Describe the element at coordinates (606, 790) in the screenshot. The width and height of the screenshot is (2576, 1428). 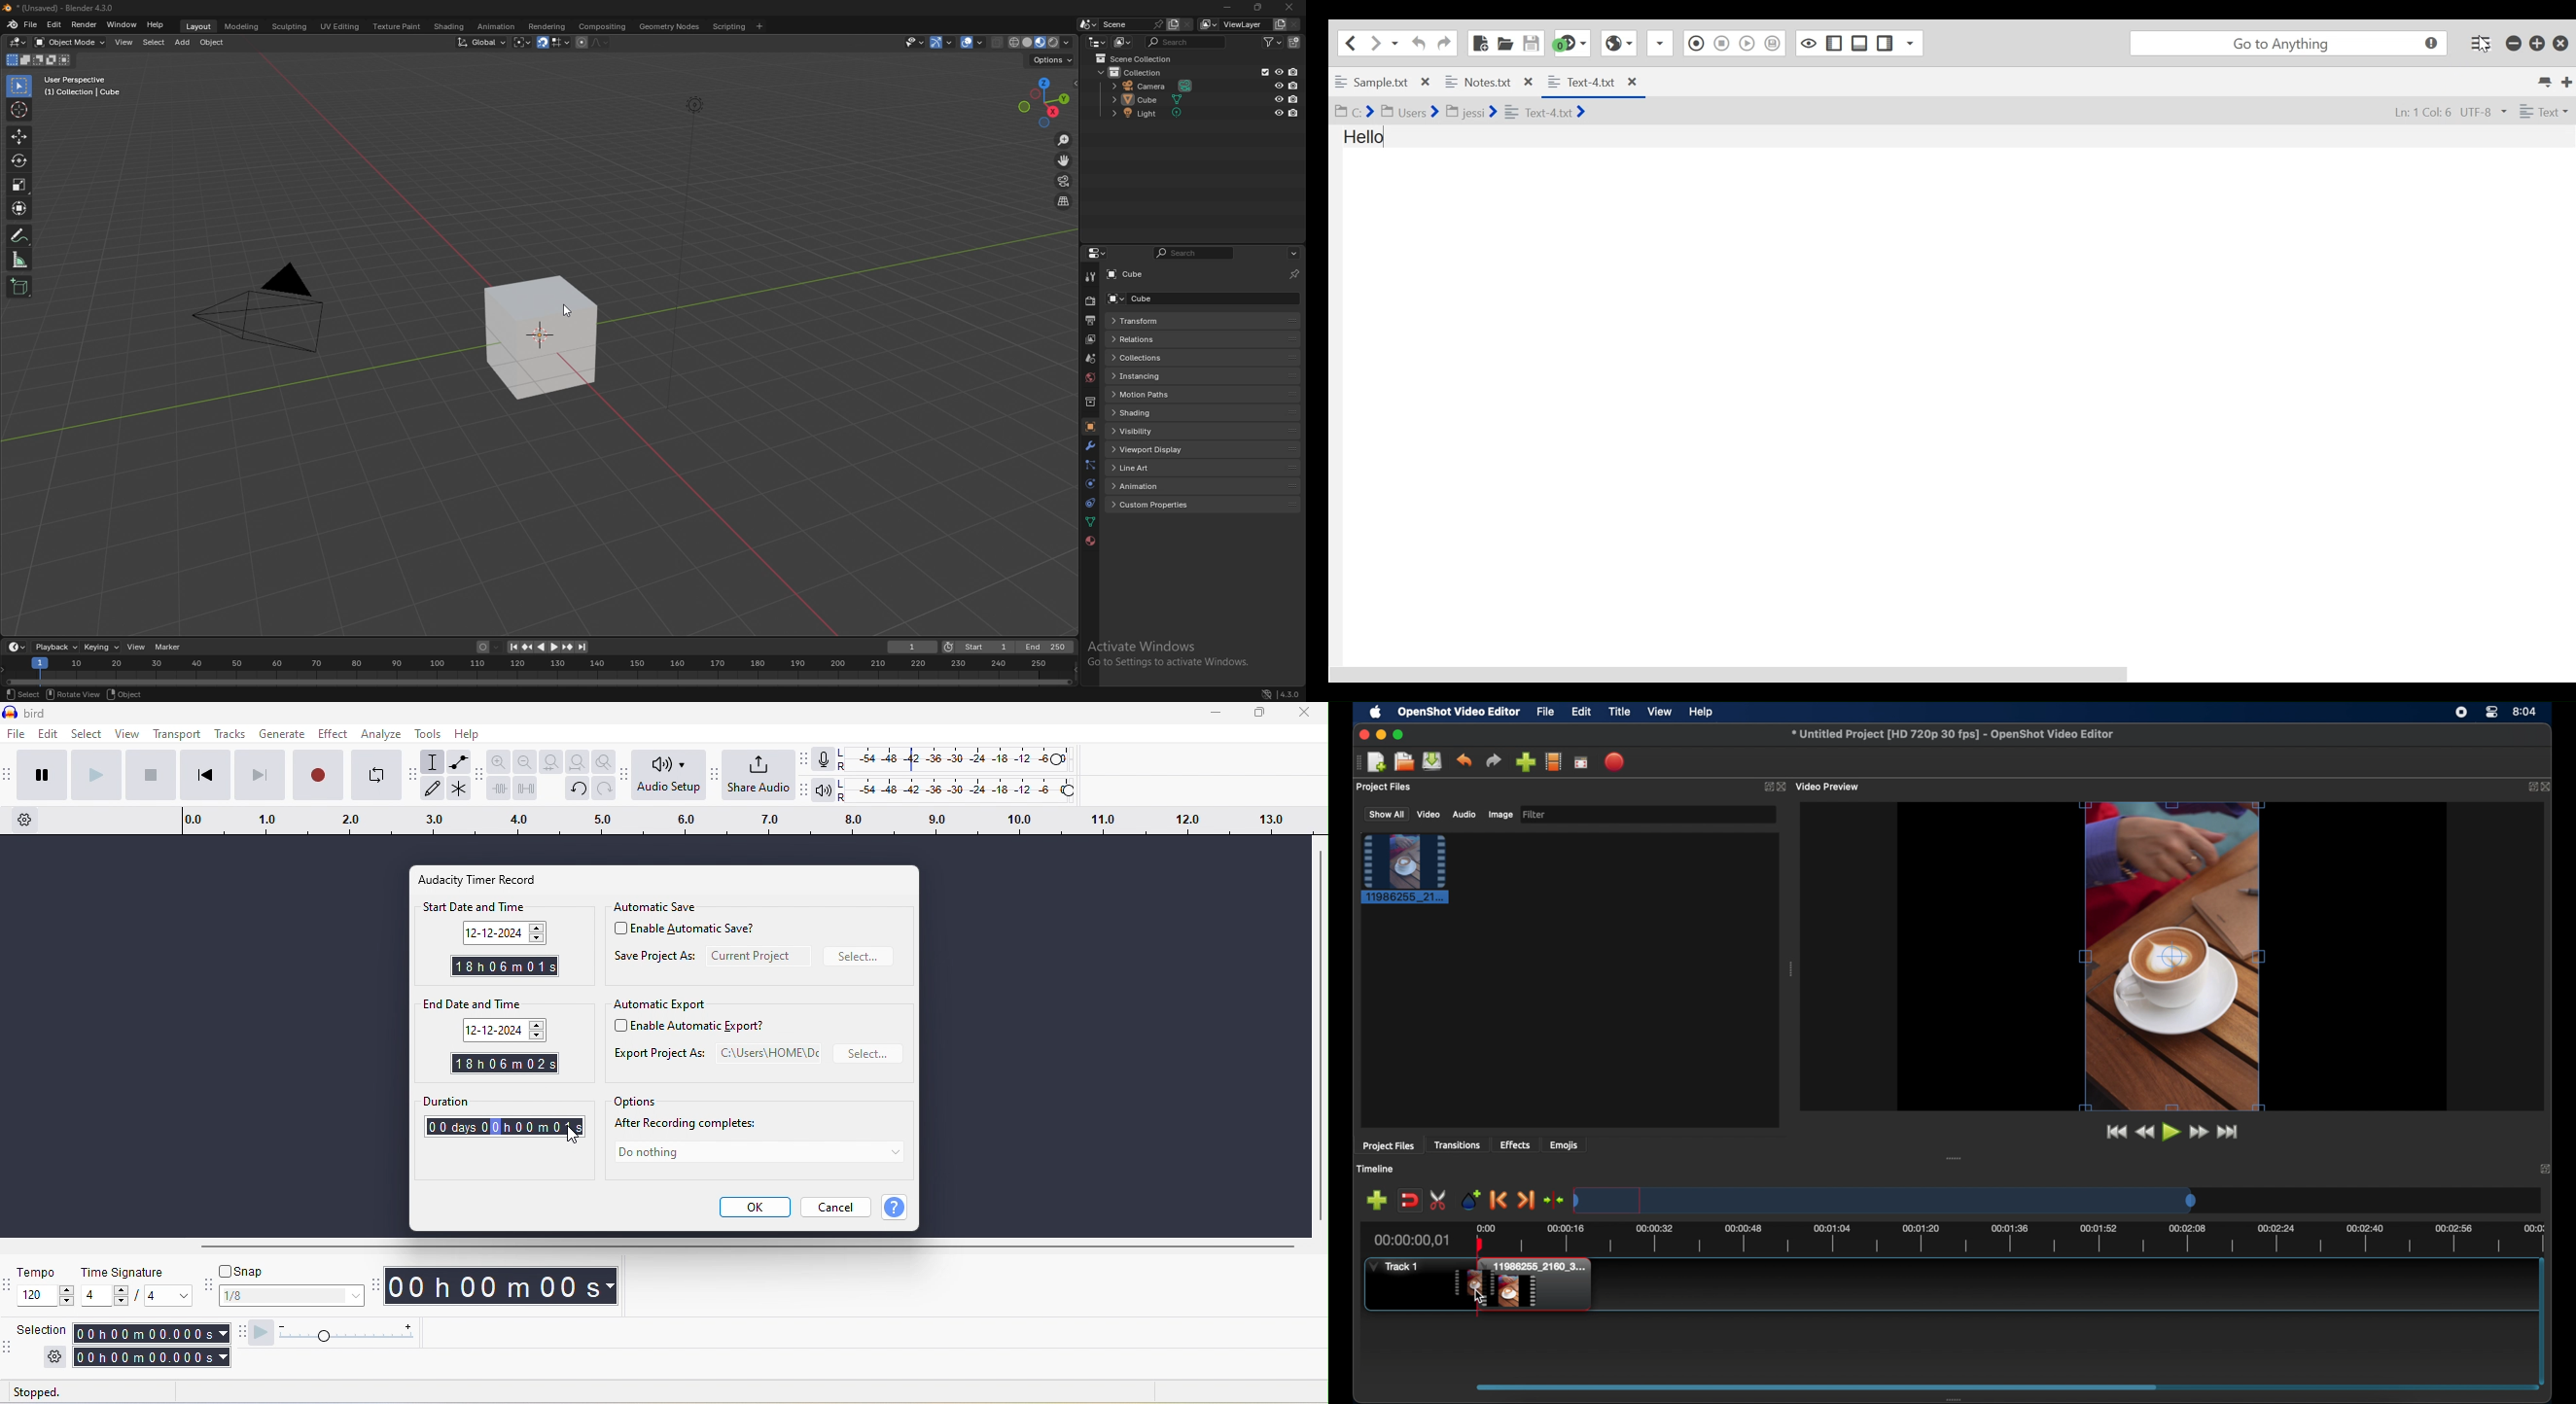
I see `redo` at that location.